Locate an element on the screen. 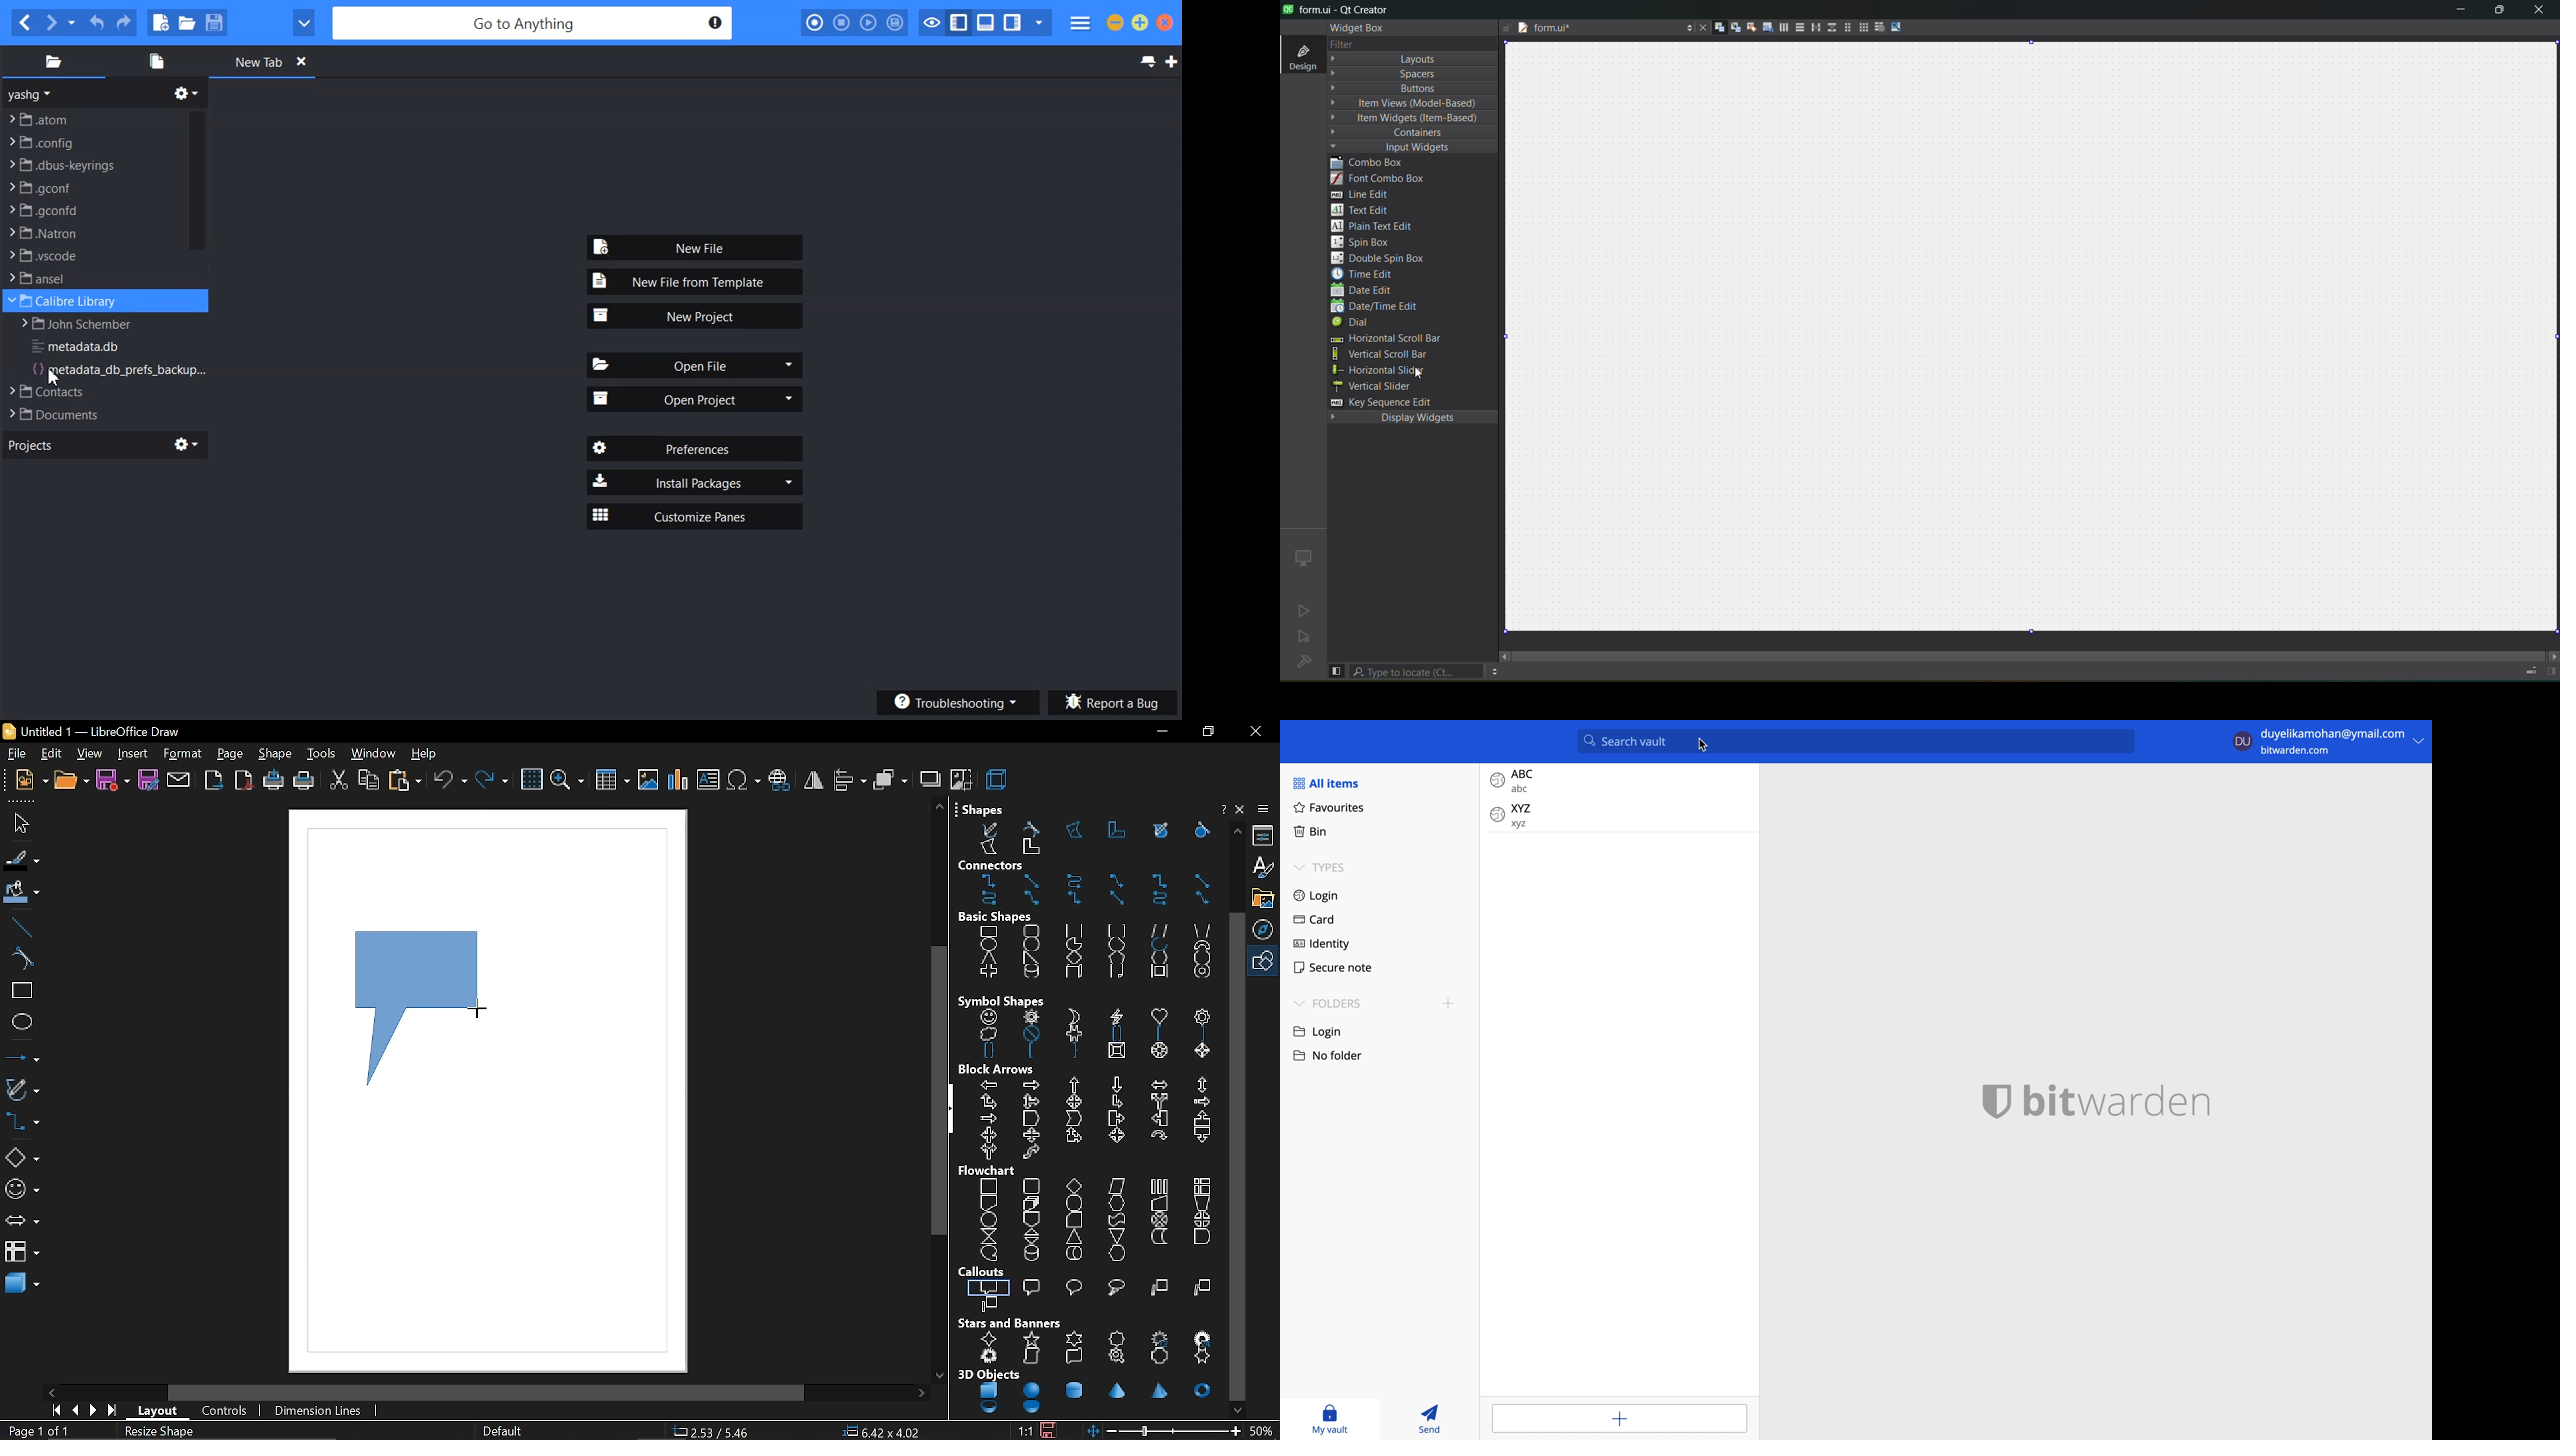 The height and width of the screenshot is (1456, 2576). vertical splitter is located at coordinates (1831, 27).